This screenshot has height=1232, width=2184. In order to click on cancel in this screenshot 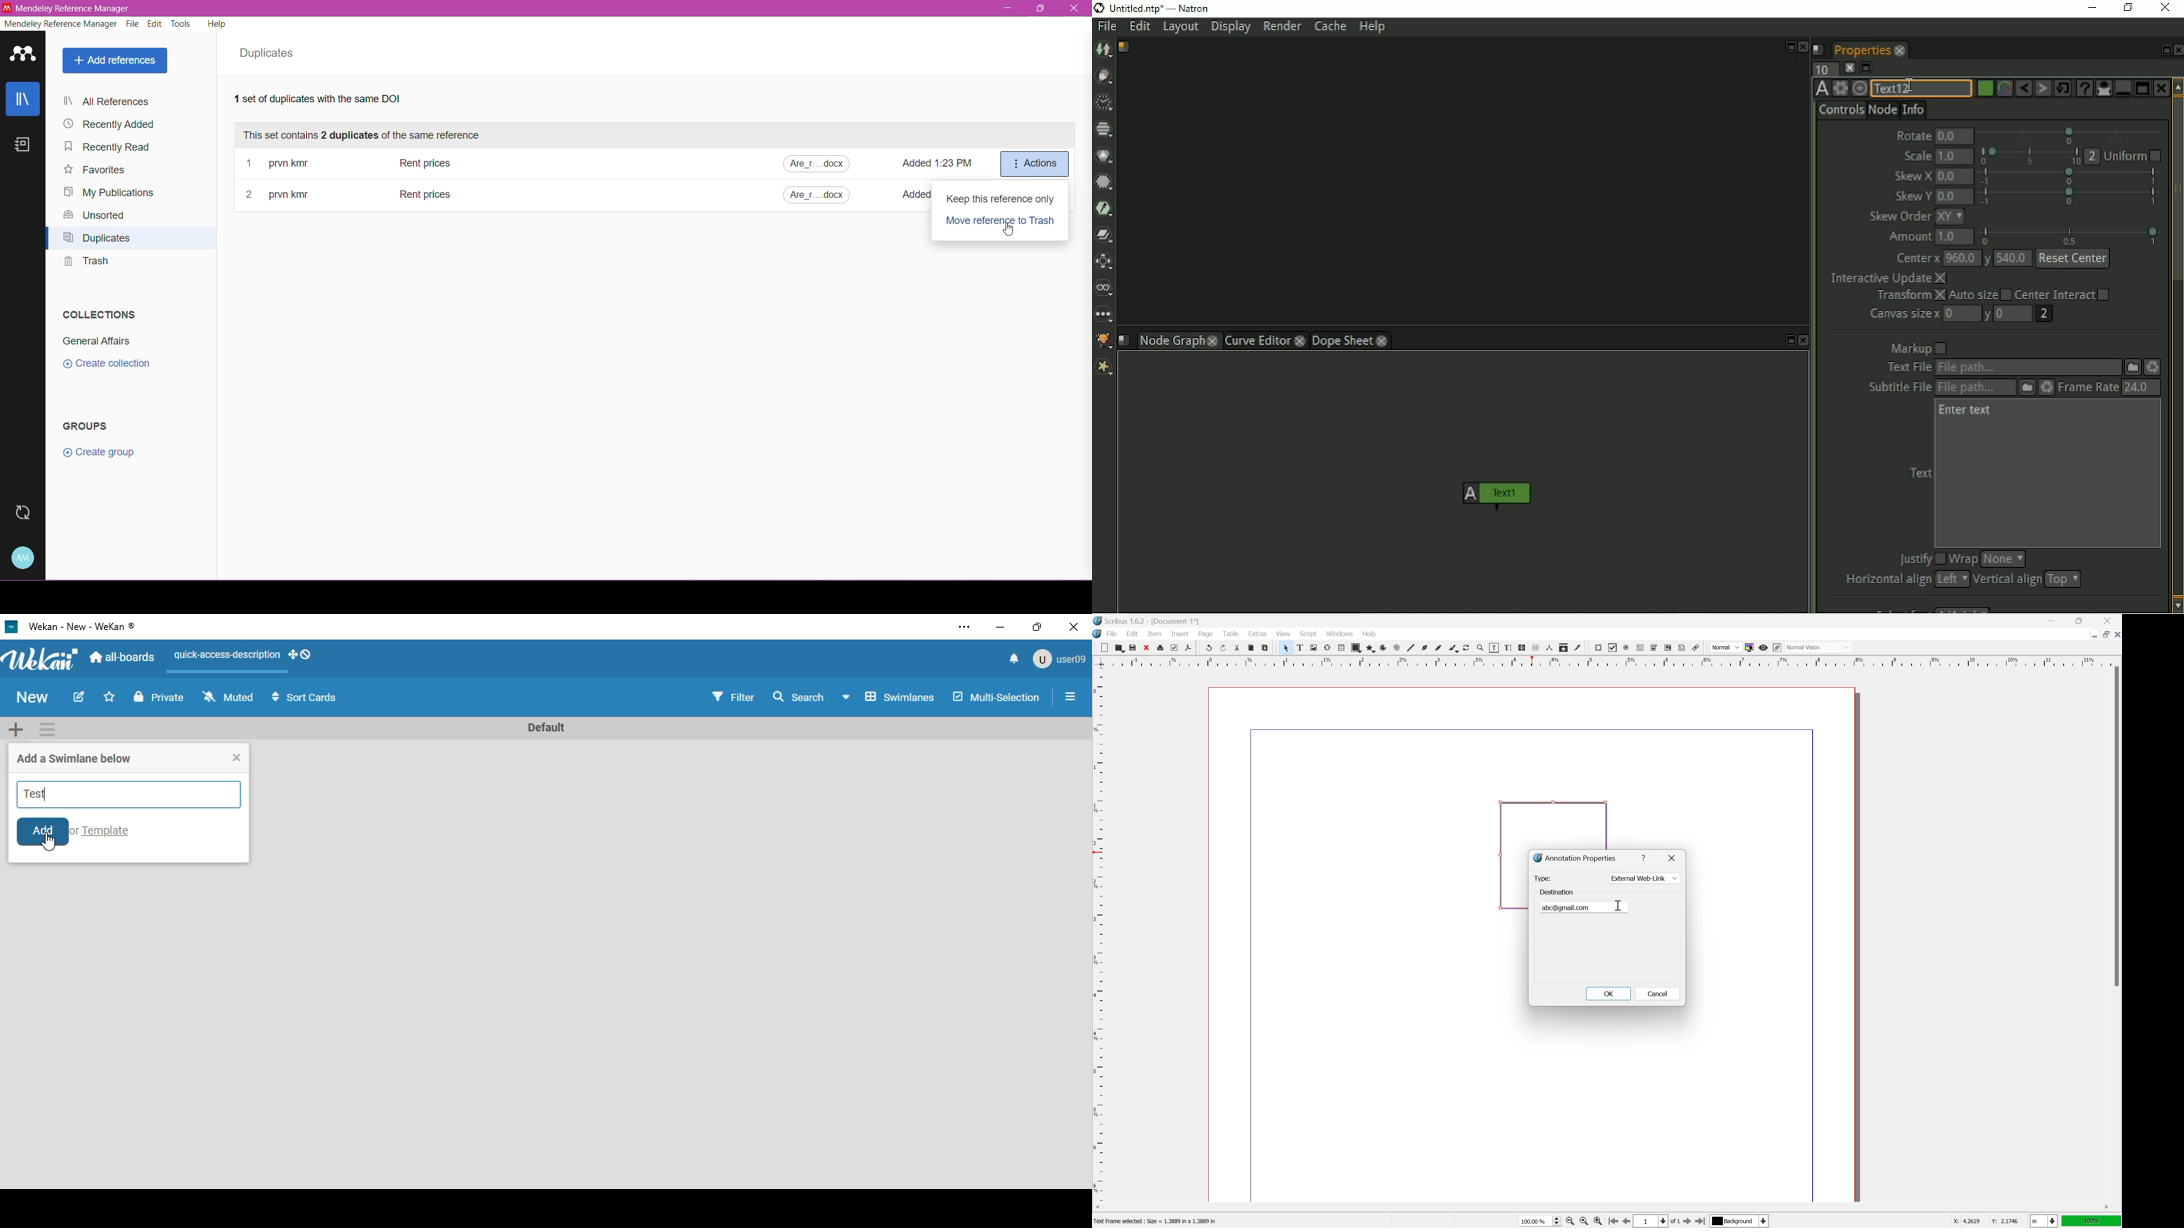, I will do `click(1656, 994)`.